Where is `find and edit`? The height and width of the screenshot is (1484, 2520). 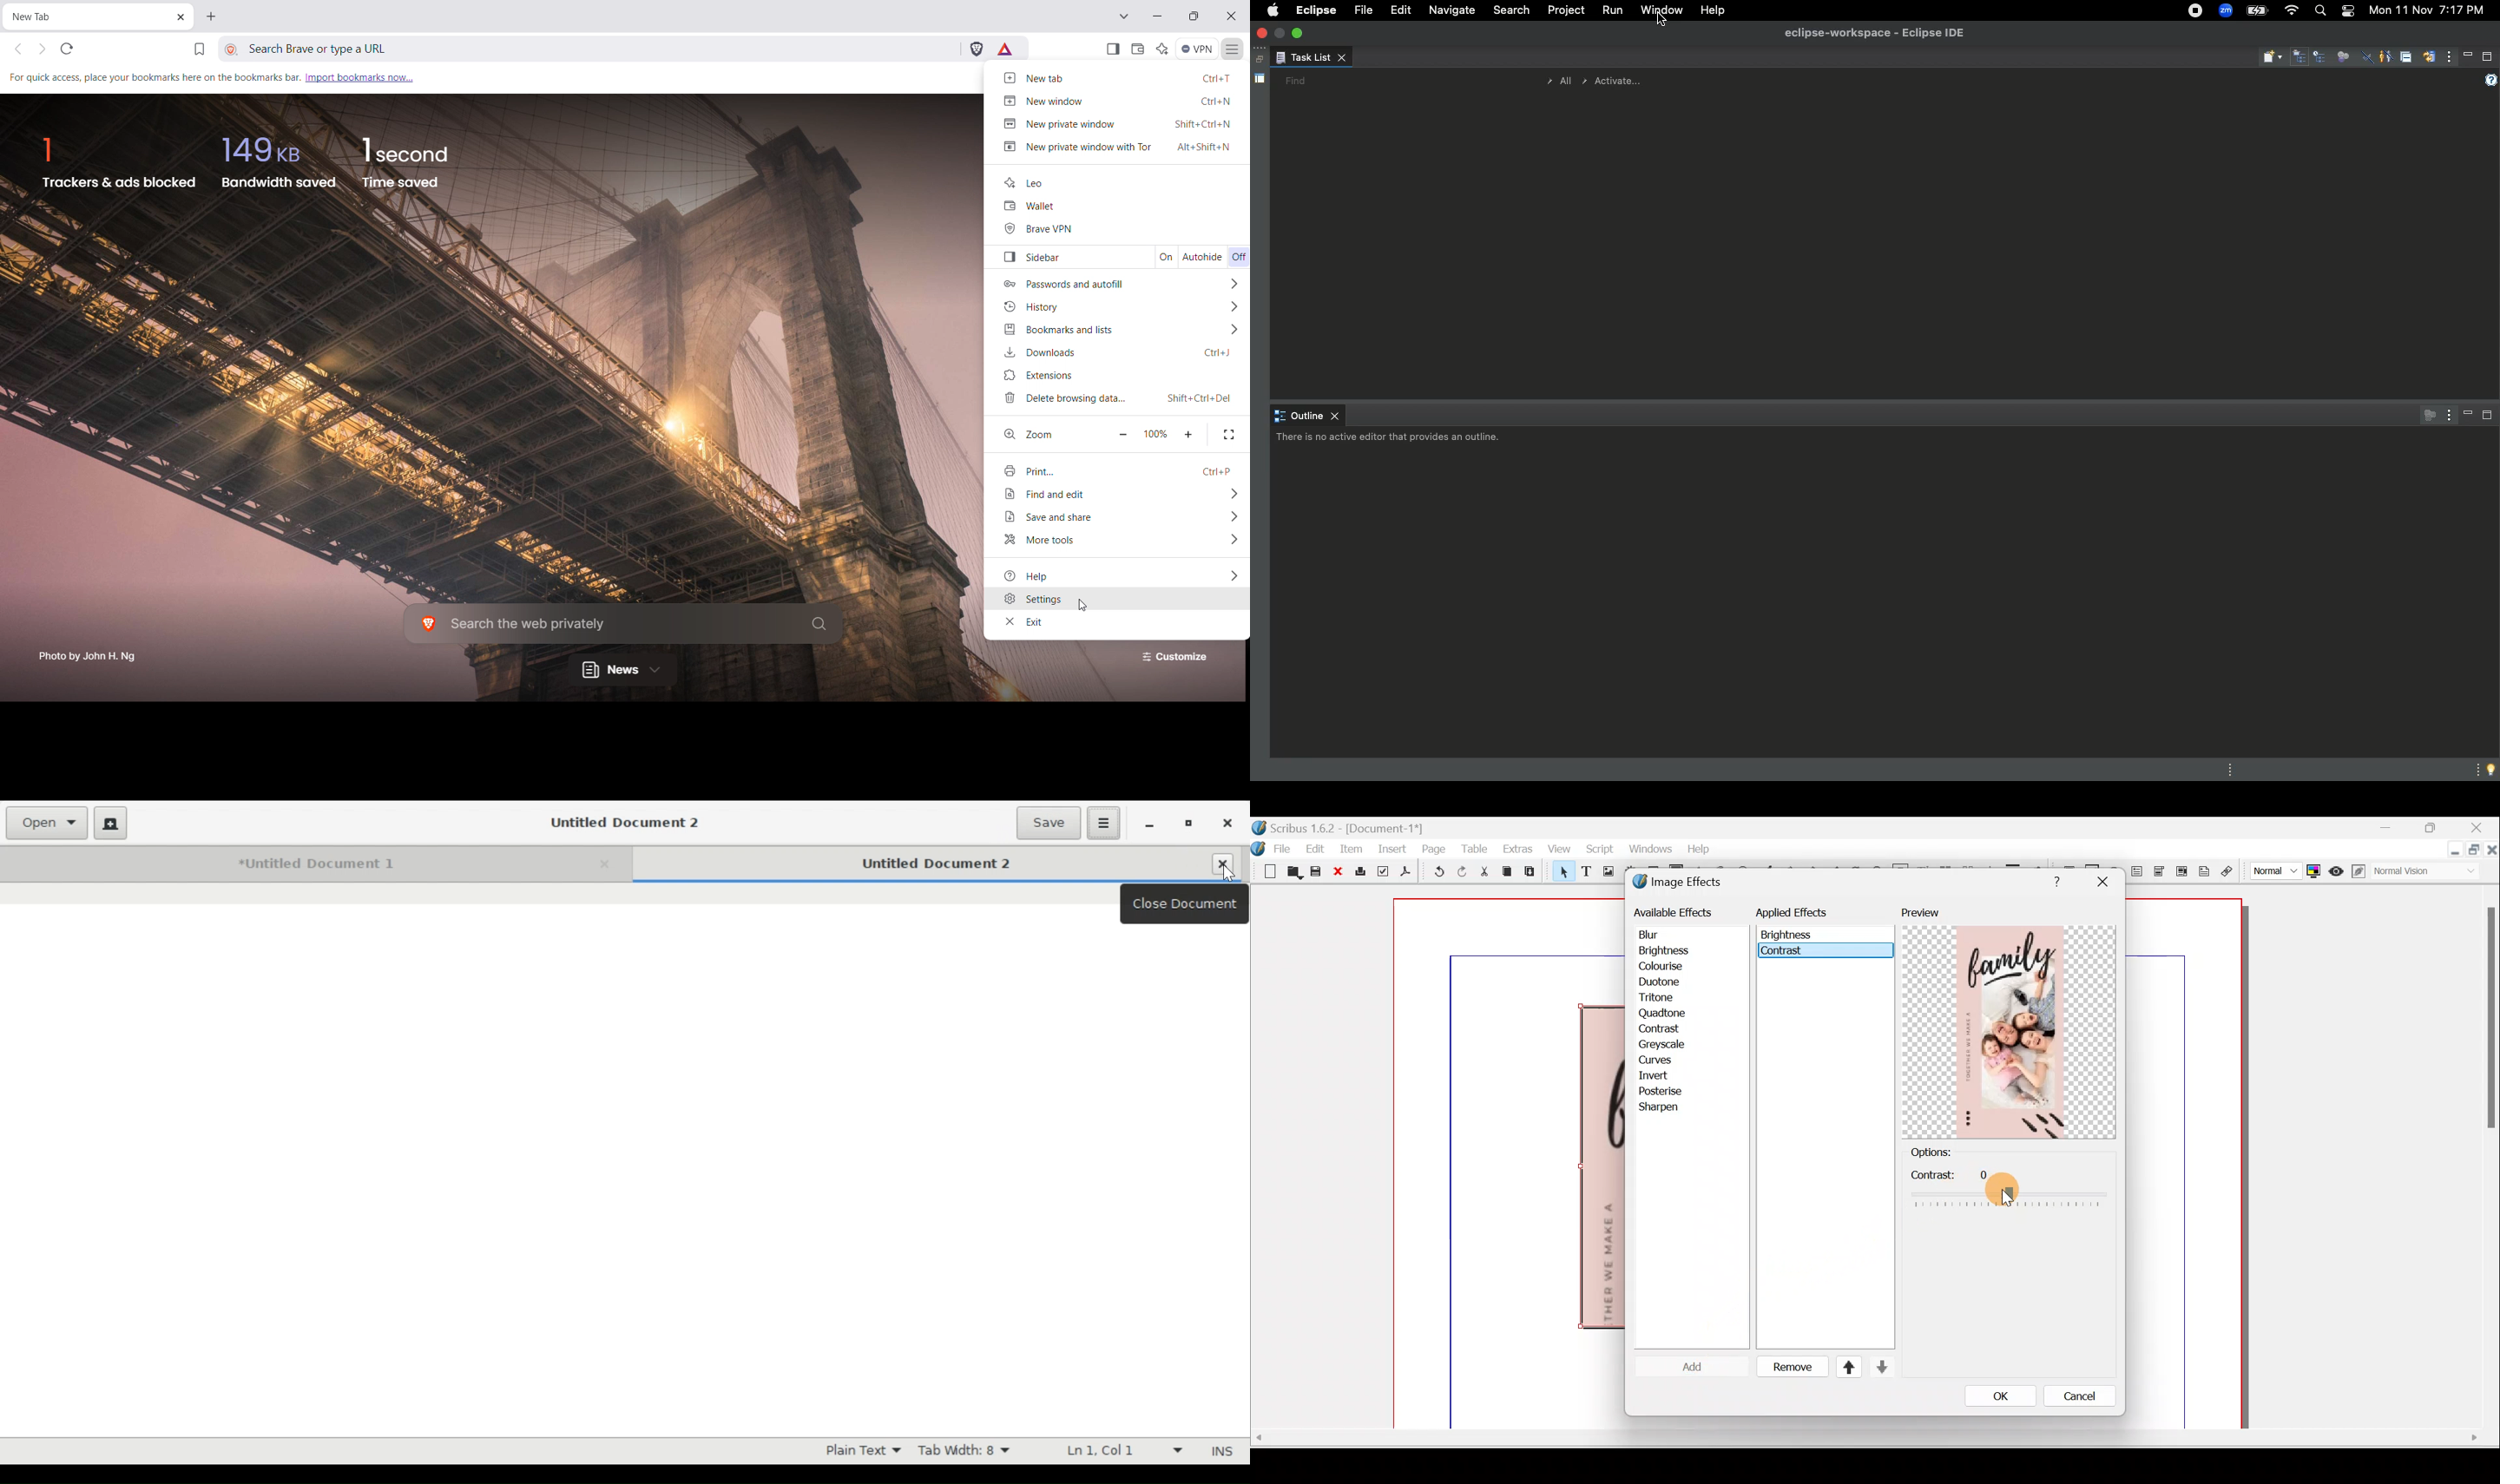 find and edit is located at coordinates (1116, 495).